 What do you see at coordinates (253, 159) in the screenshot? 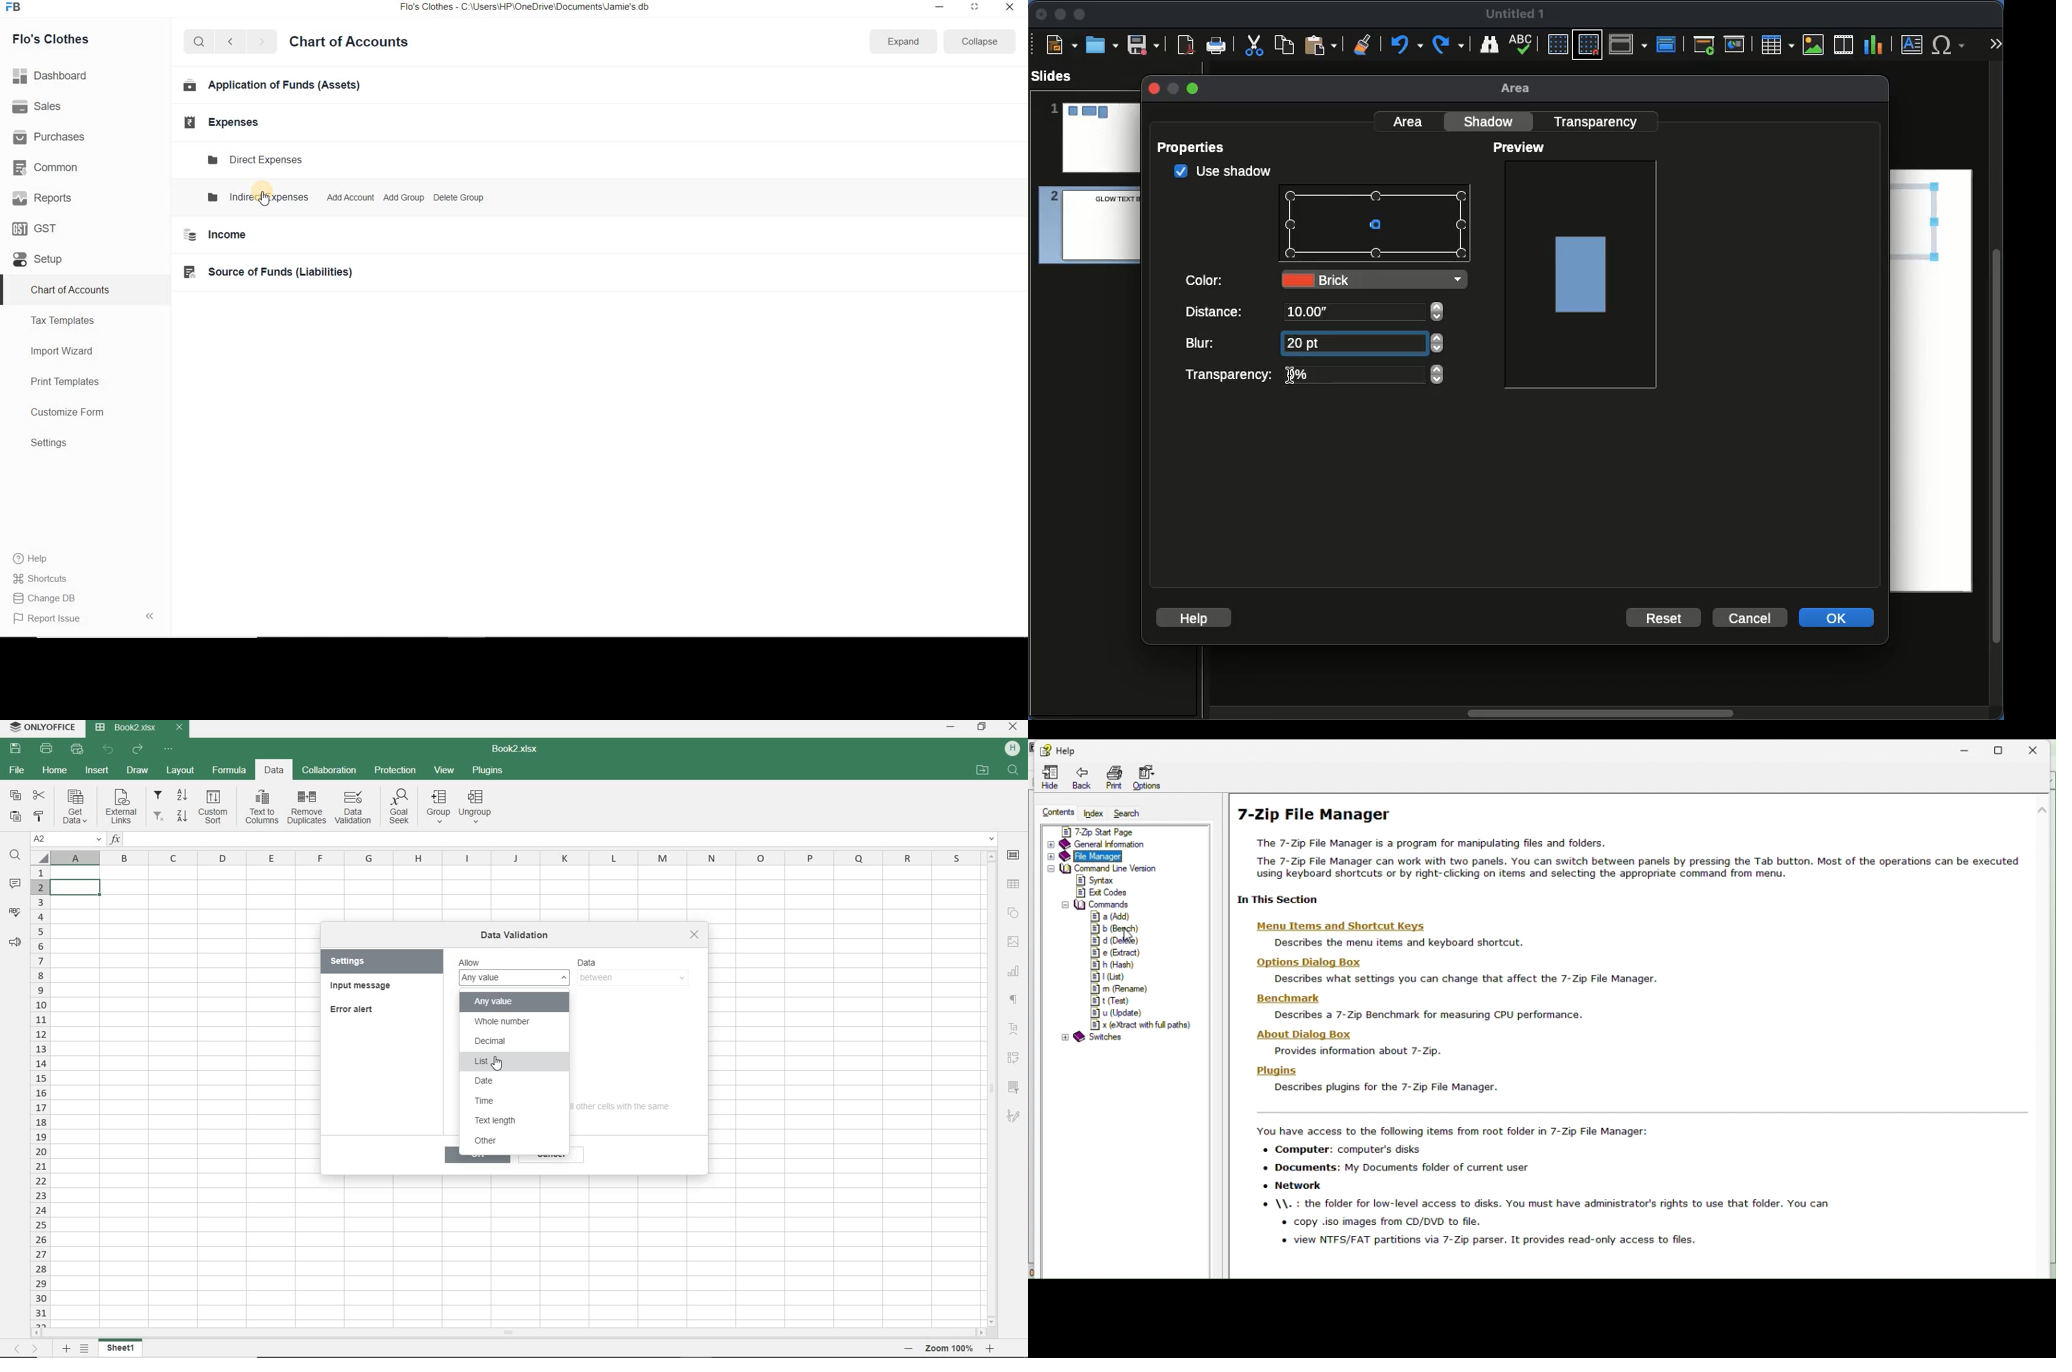
I see `Direct Expense` at bounding box center [253, 159].